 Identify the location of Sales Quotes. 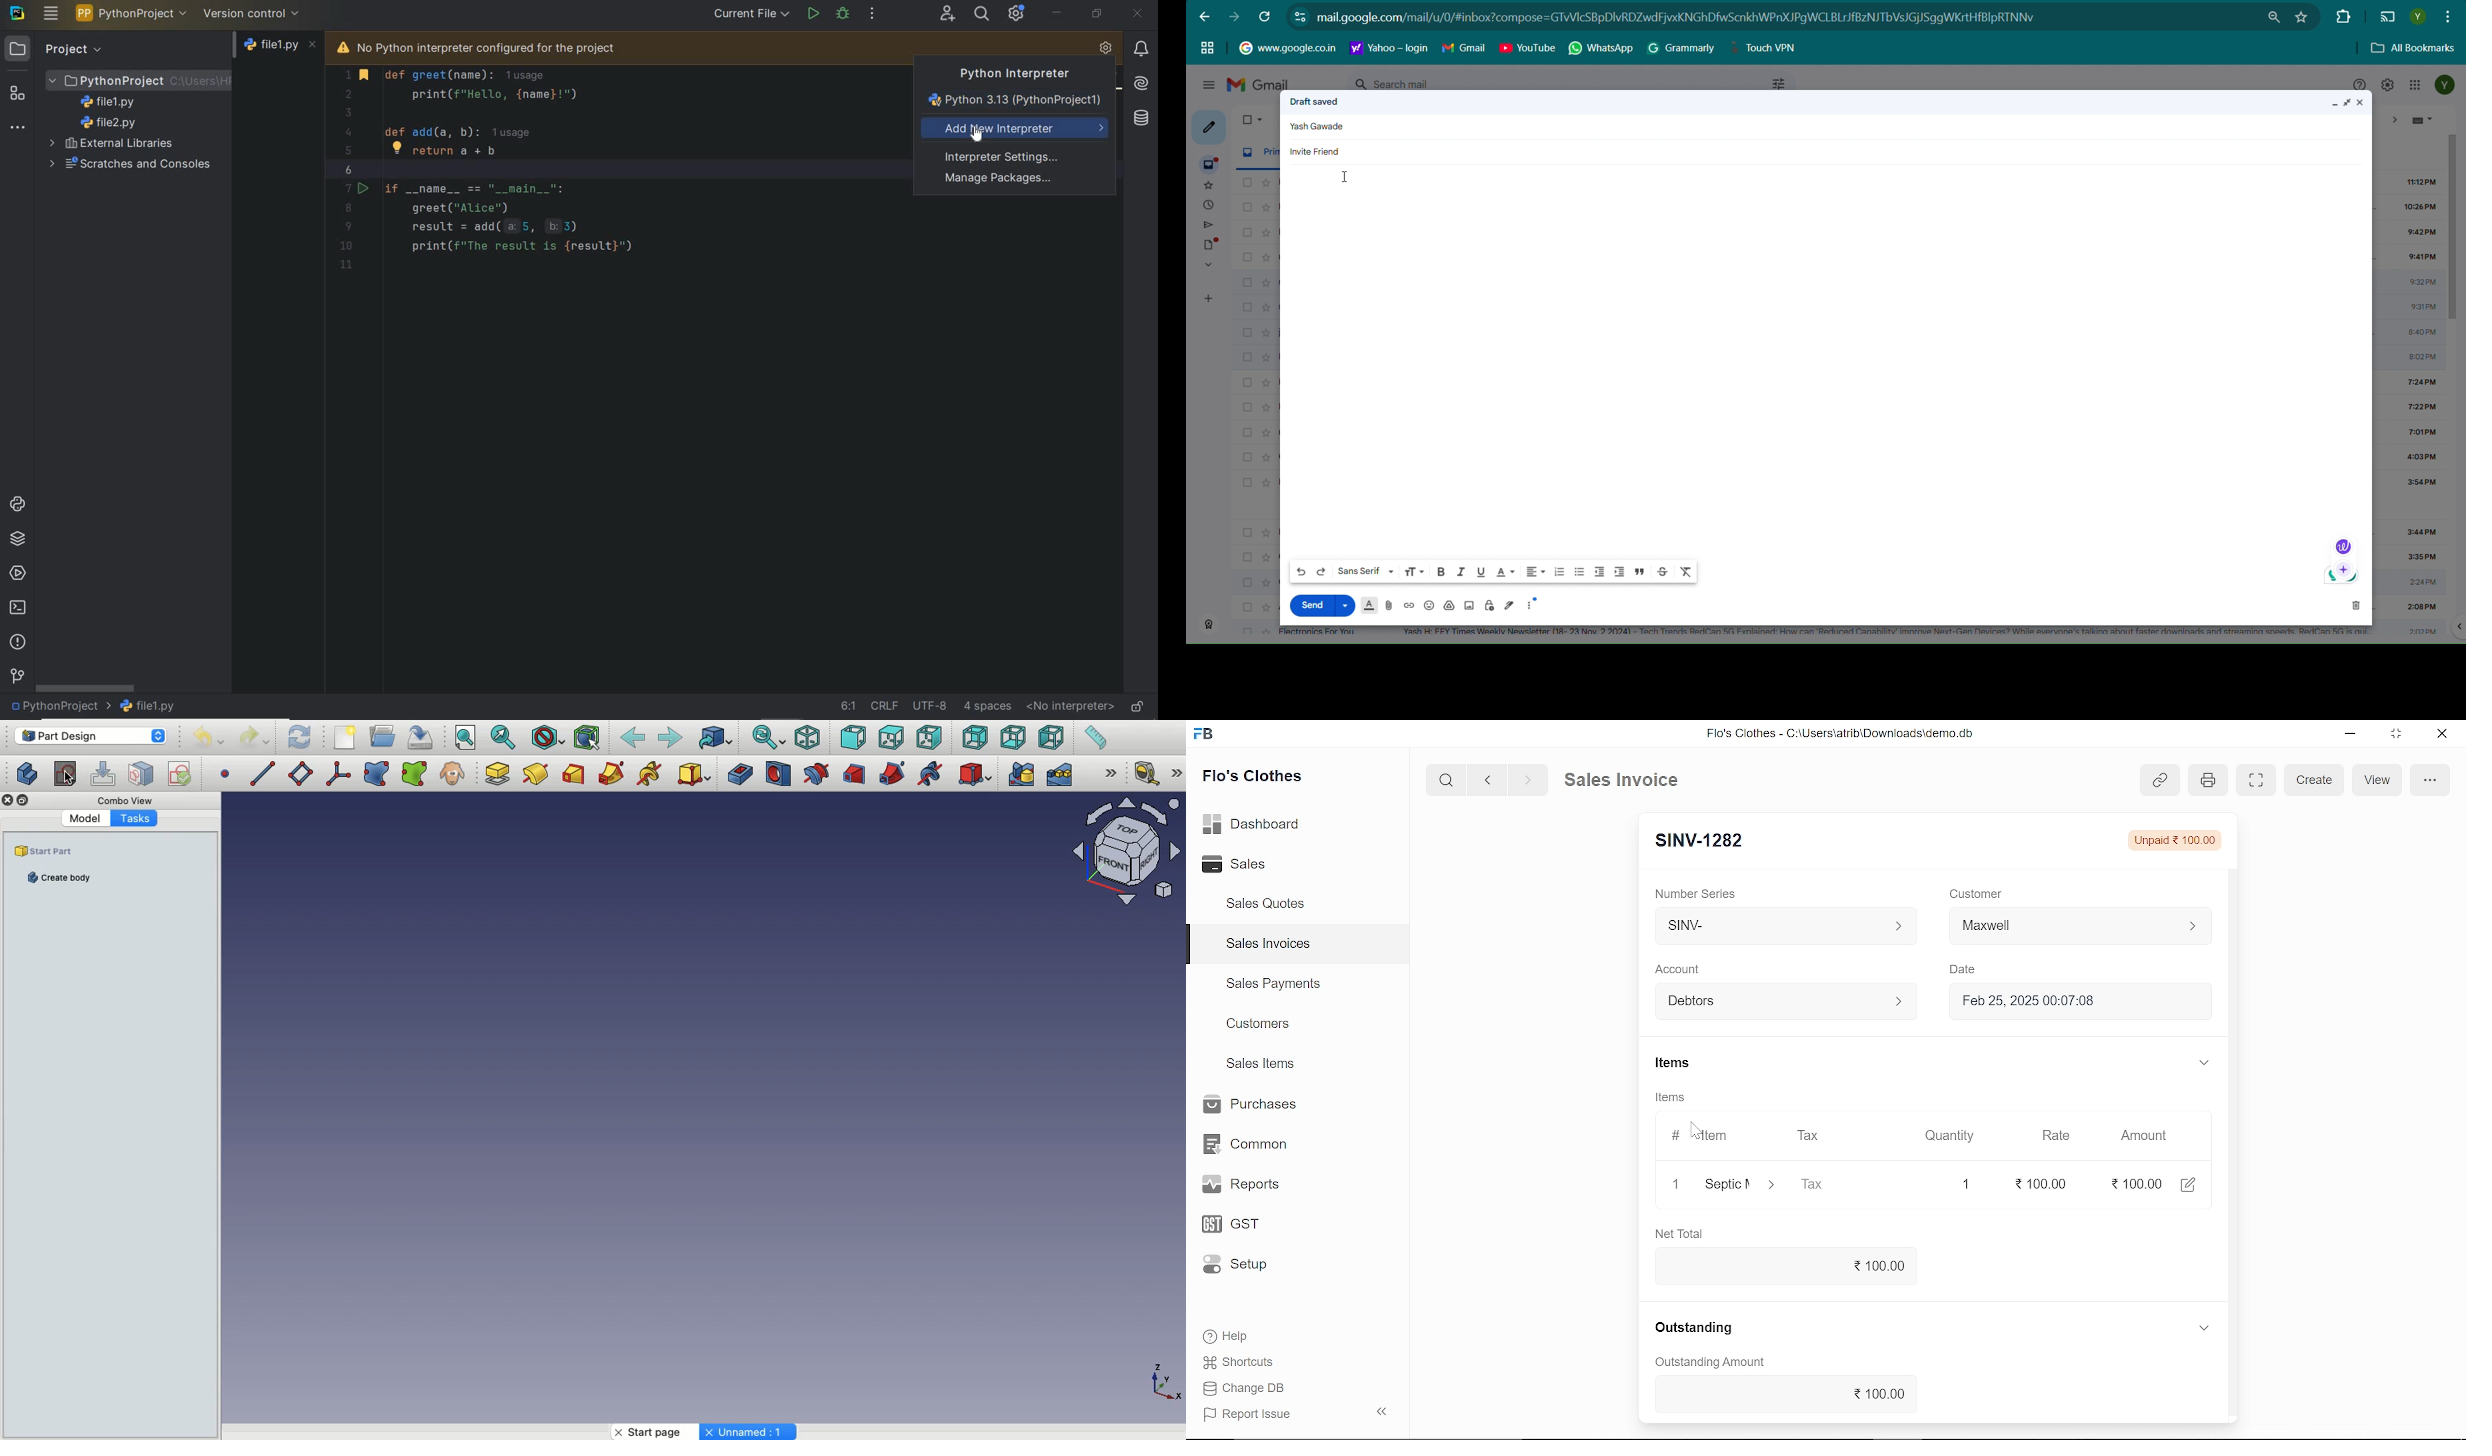
(1268, 906).